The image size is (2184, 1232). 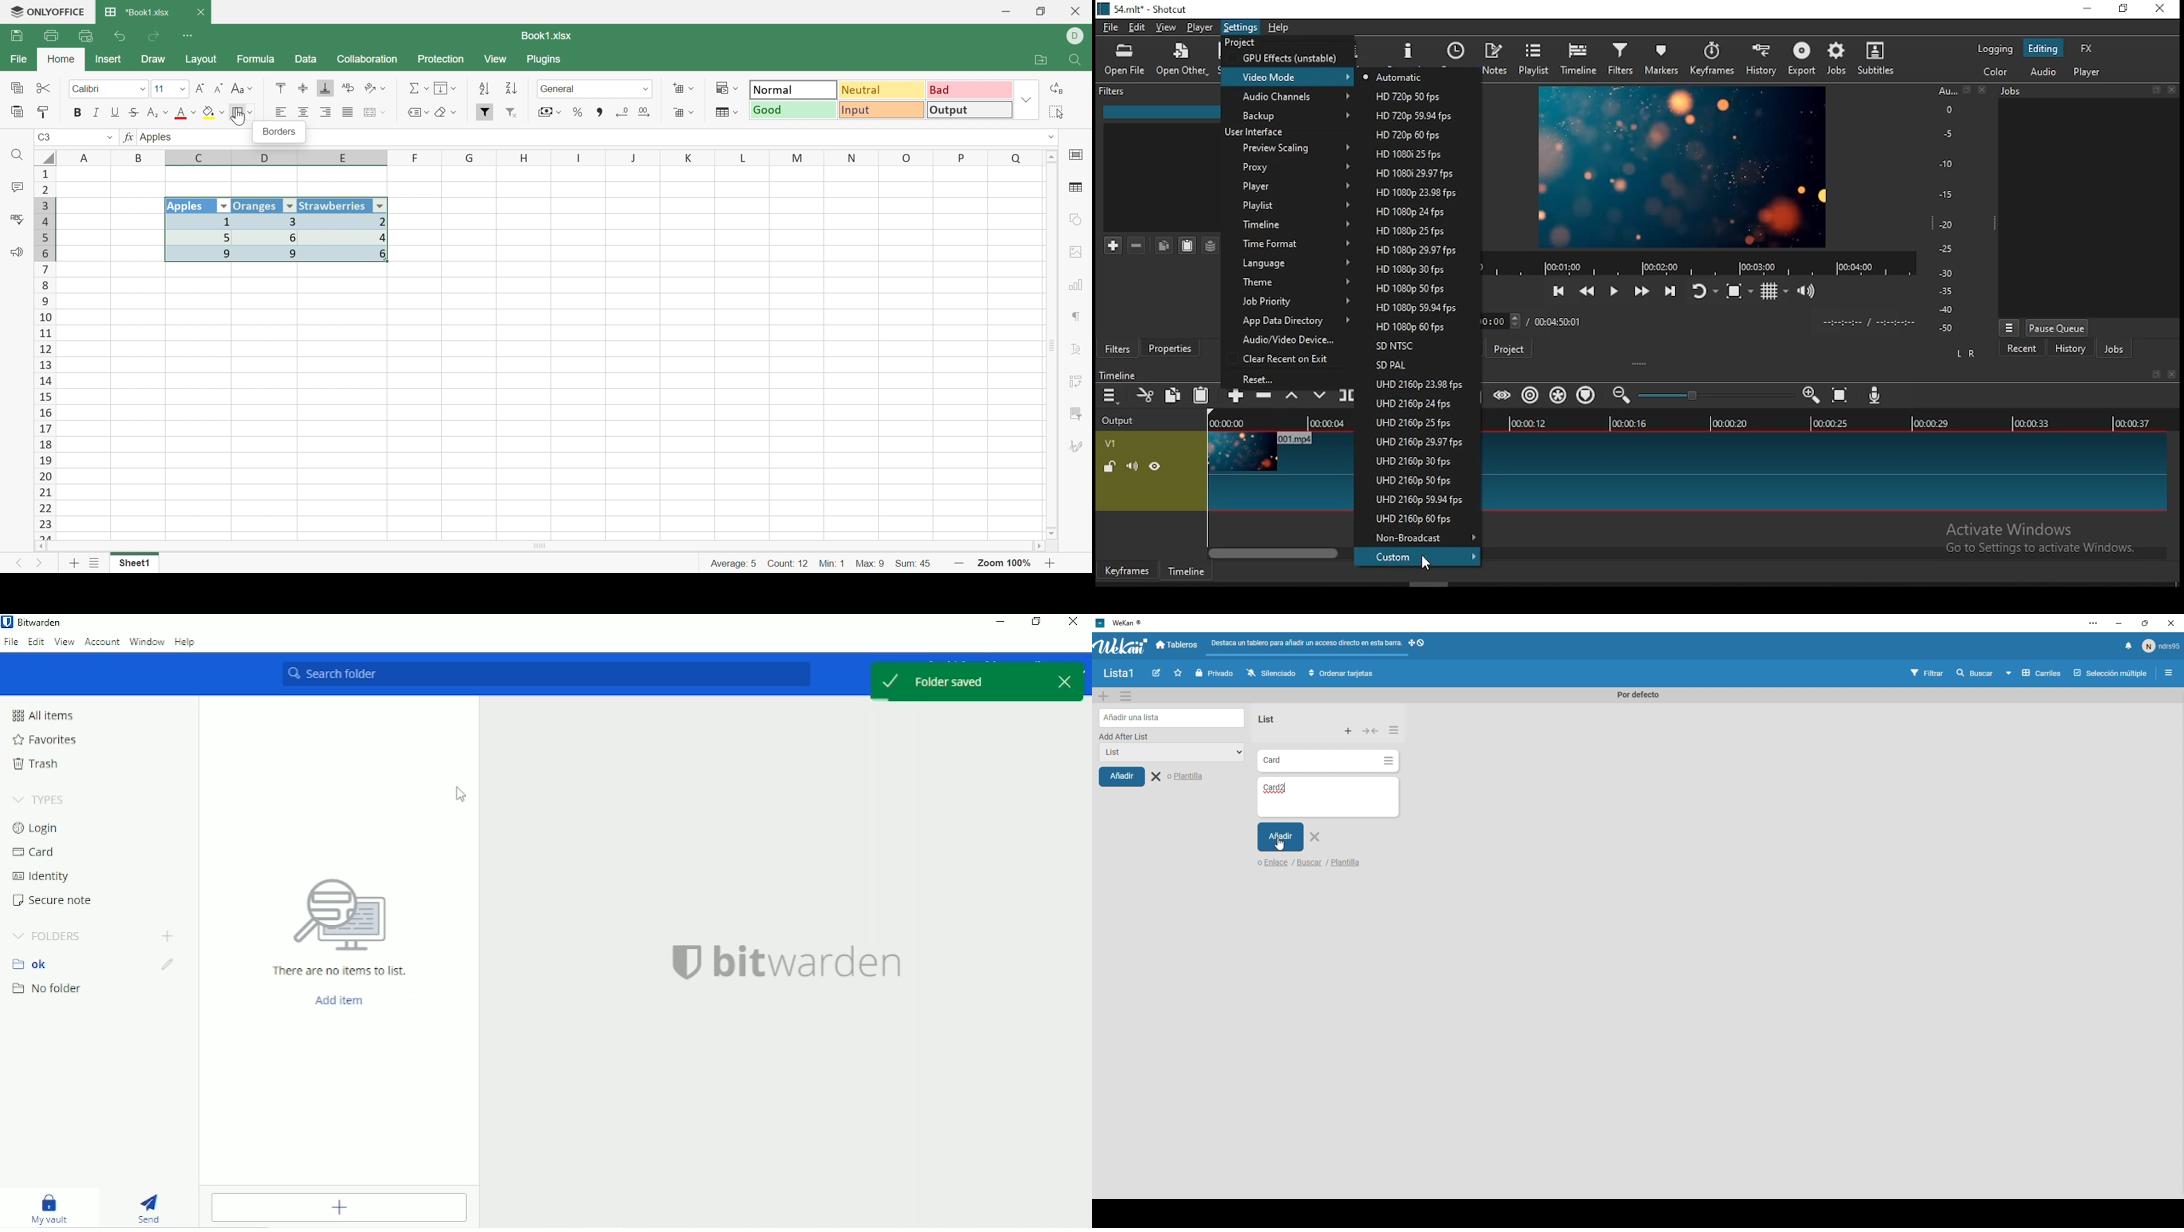 What do you see at coordinates (730, 88) in the screenshot?
I see `Conditional formatting` at bounding box center [730, 88].